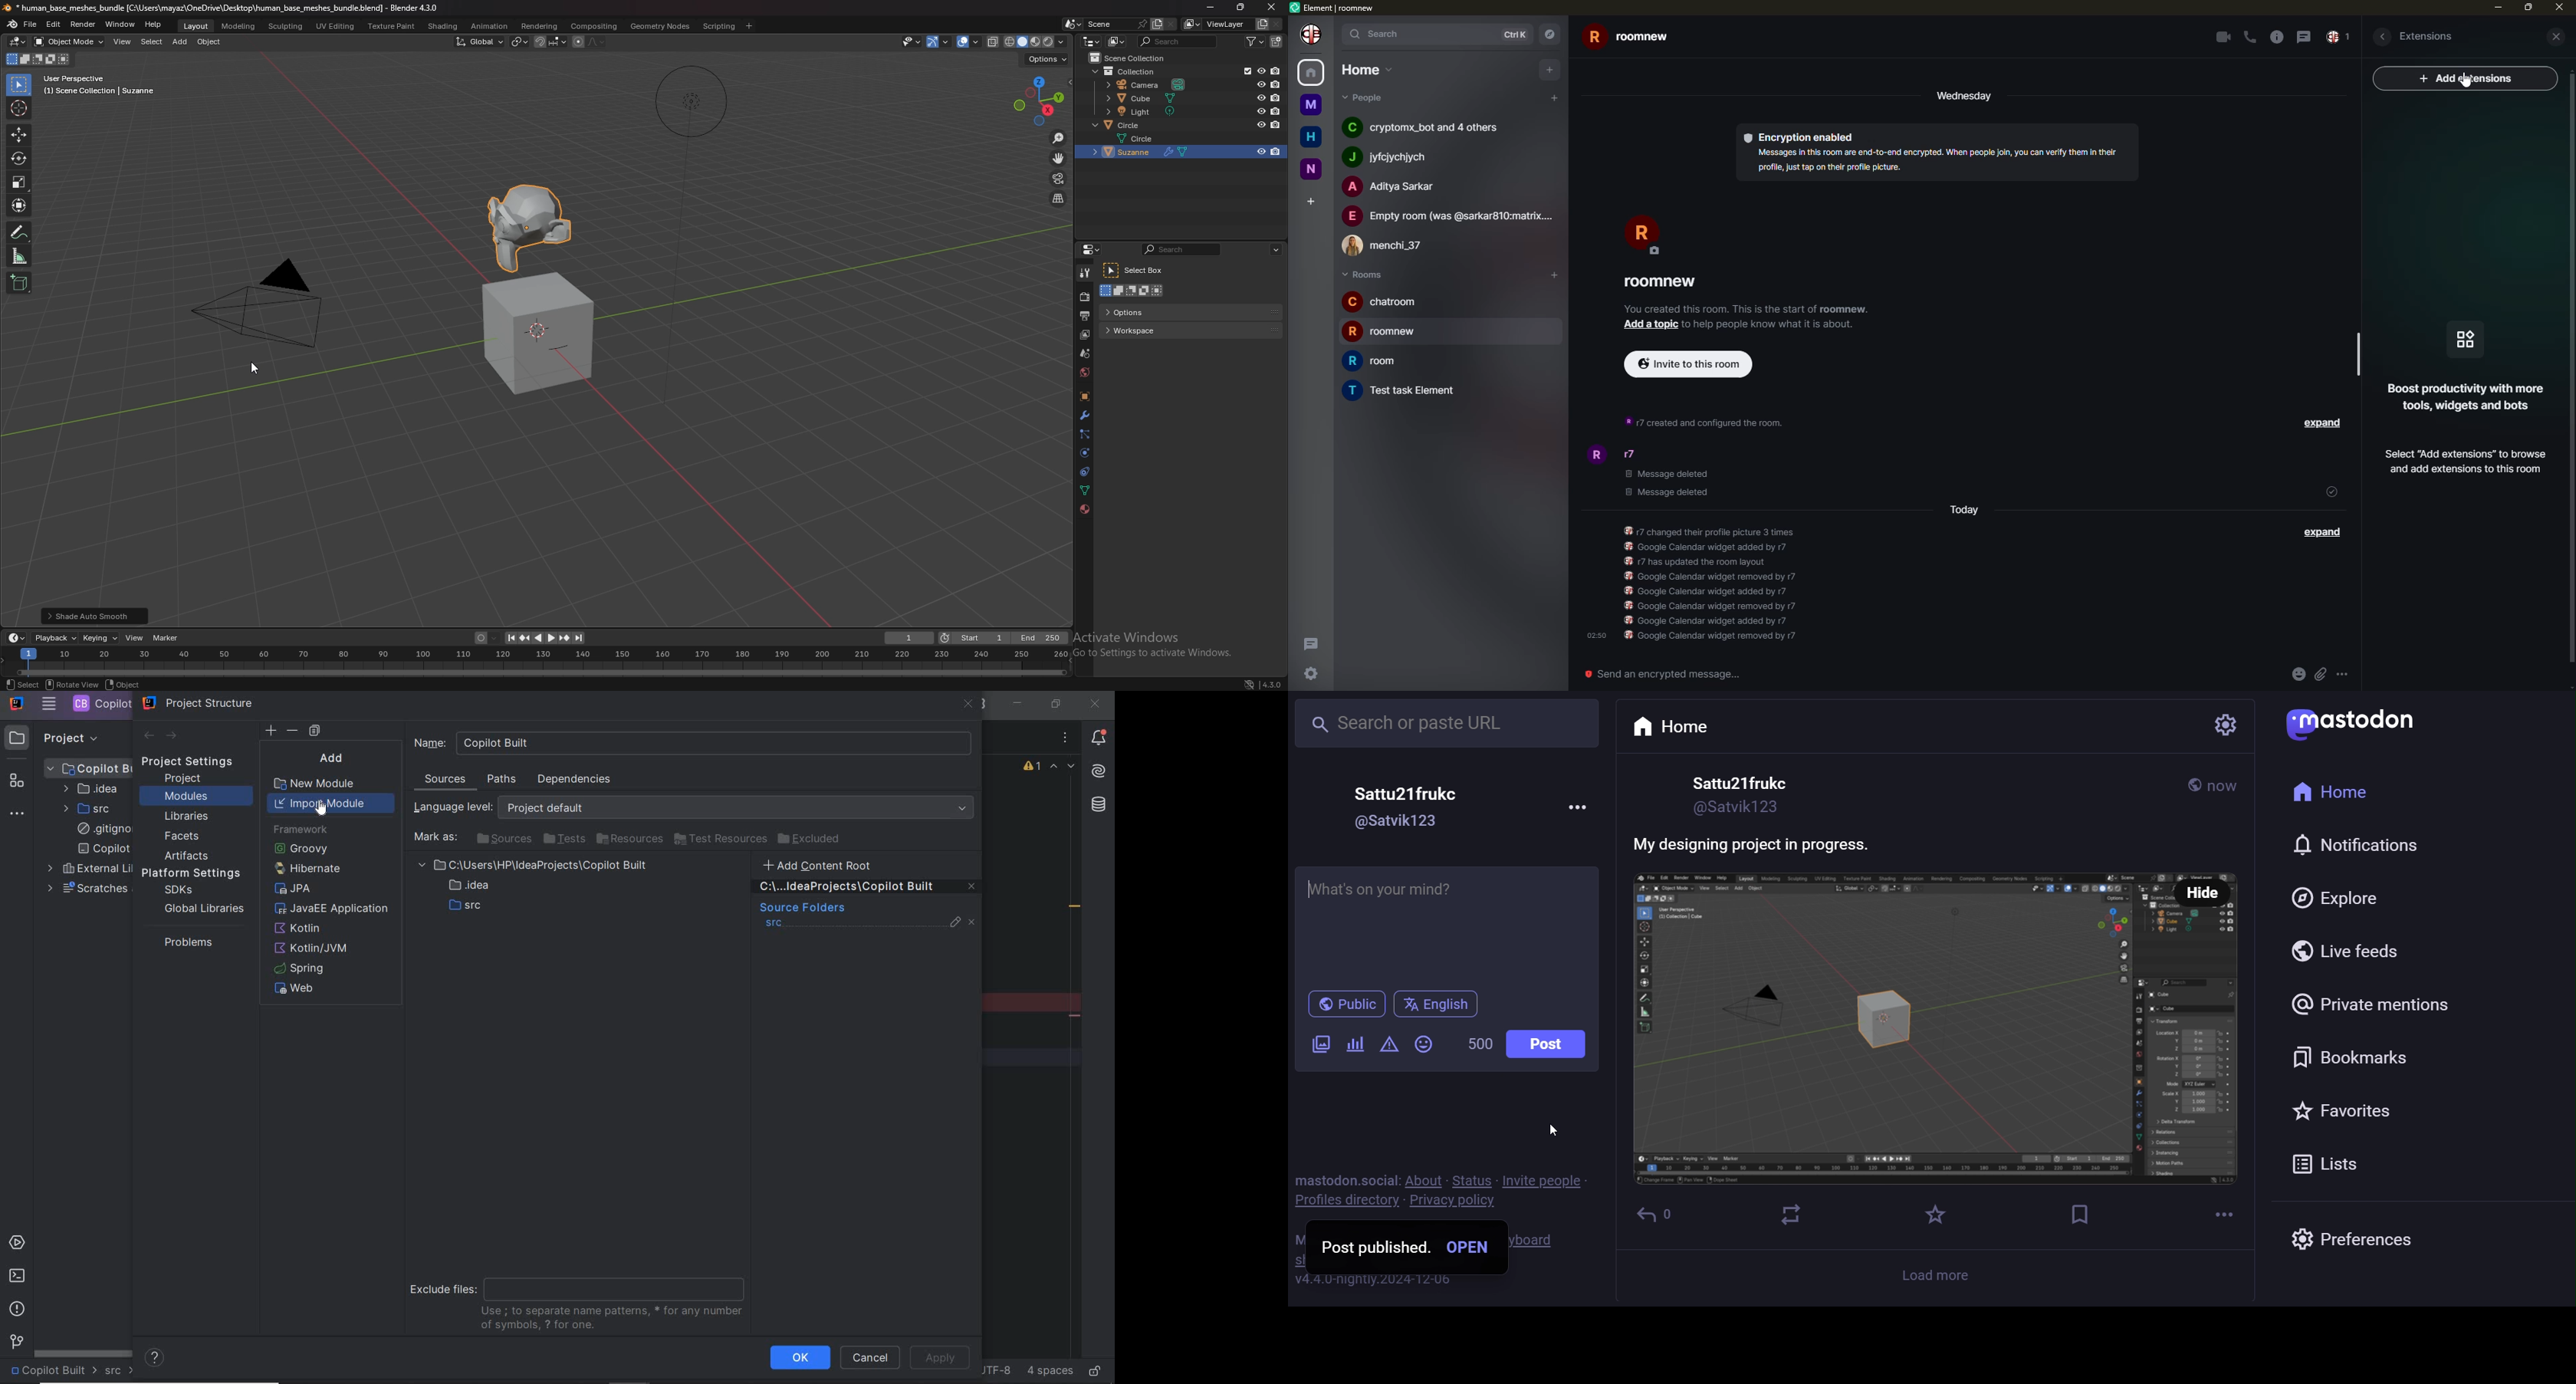  I want to click on minimize, so click(1208, 7).